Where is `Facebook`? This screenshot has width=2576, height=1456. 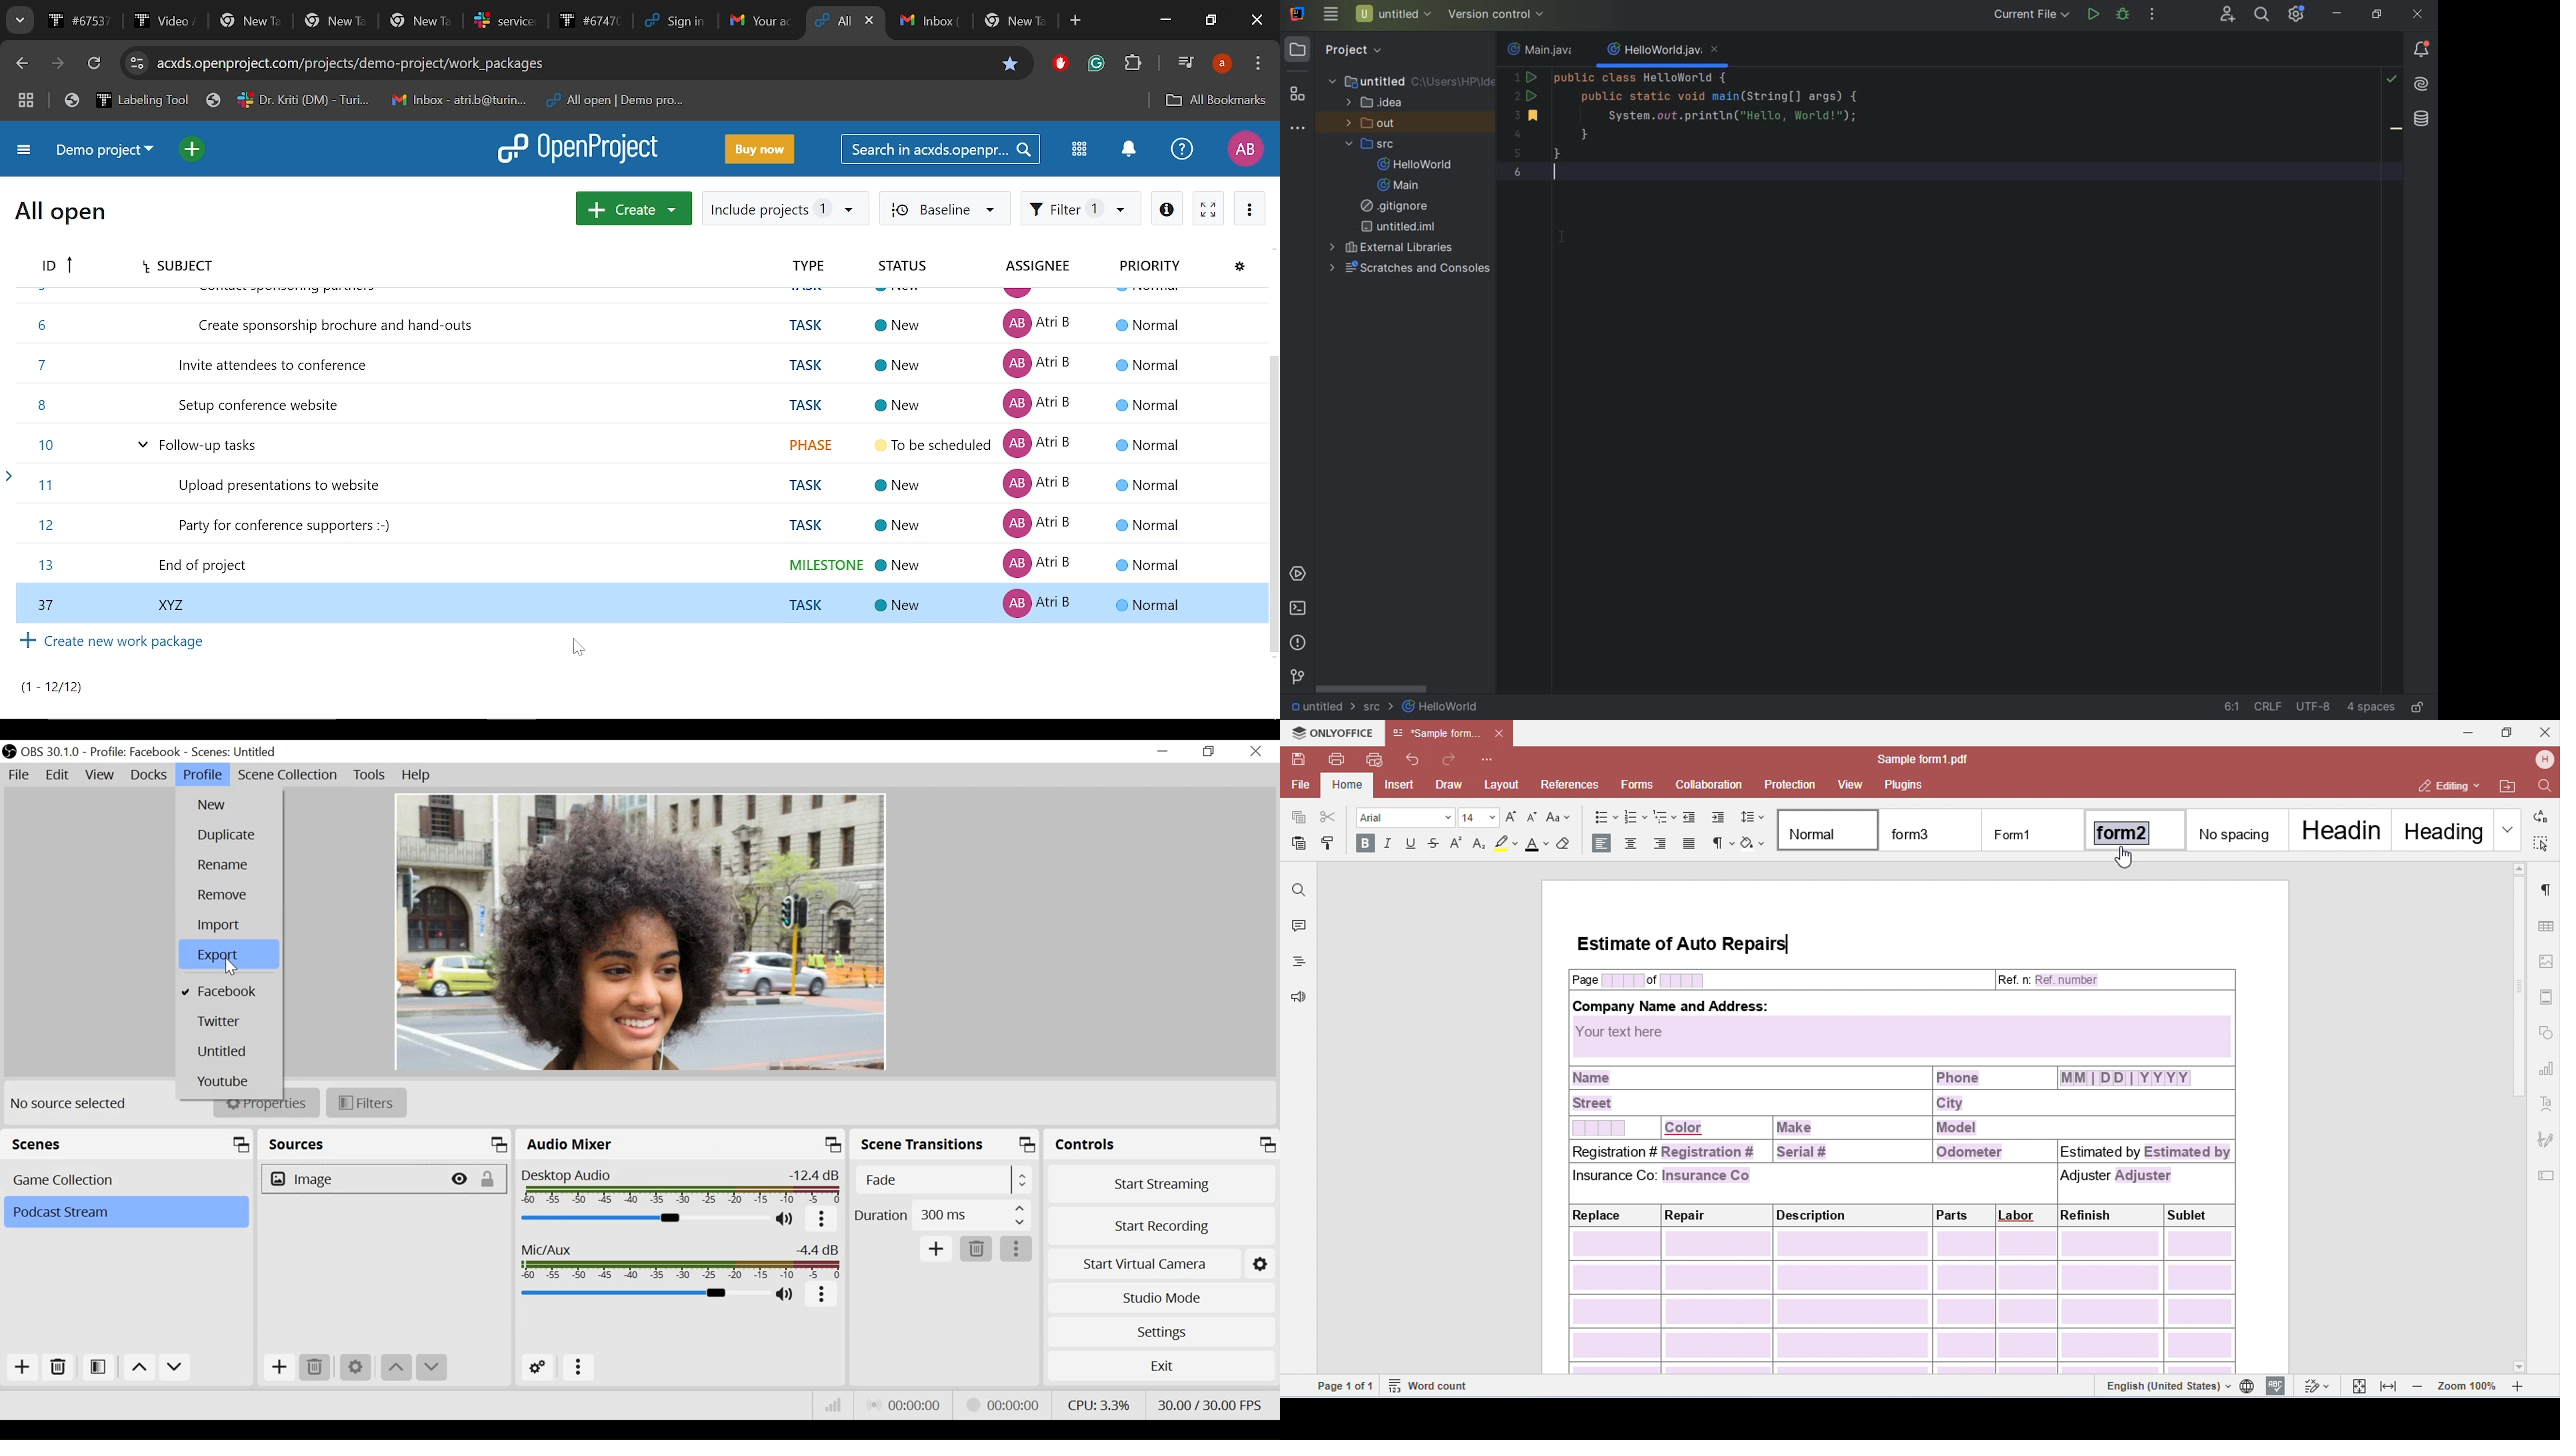 Facebook is located at coordinates (225, 993).